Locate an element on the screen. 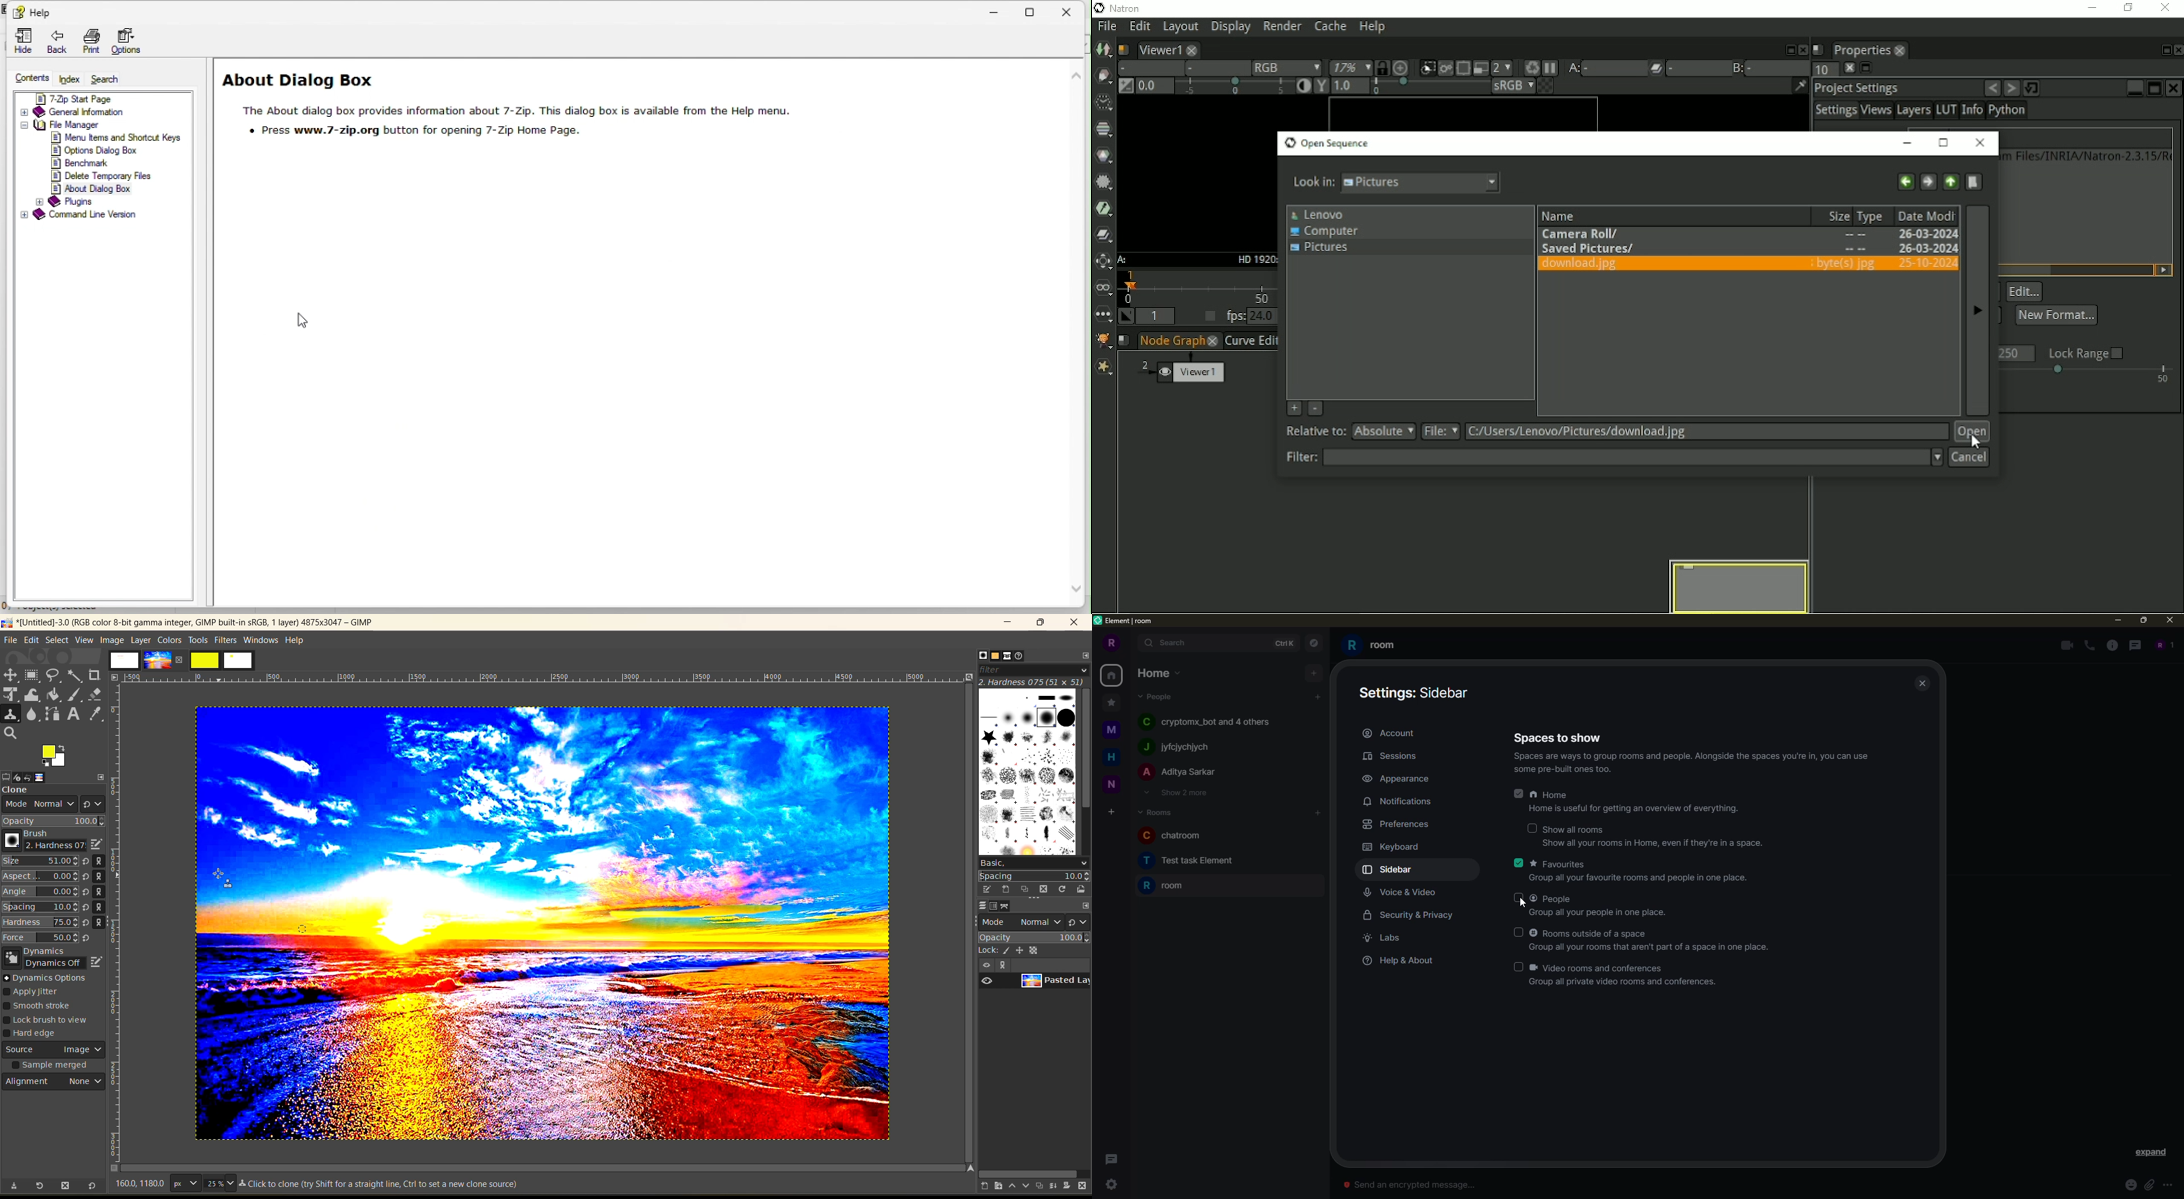  r is located at coordinates (1110, 644).